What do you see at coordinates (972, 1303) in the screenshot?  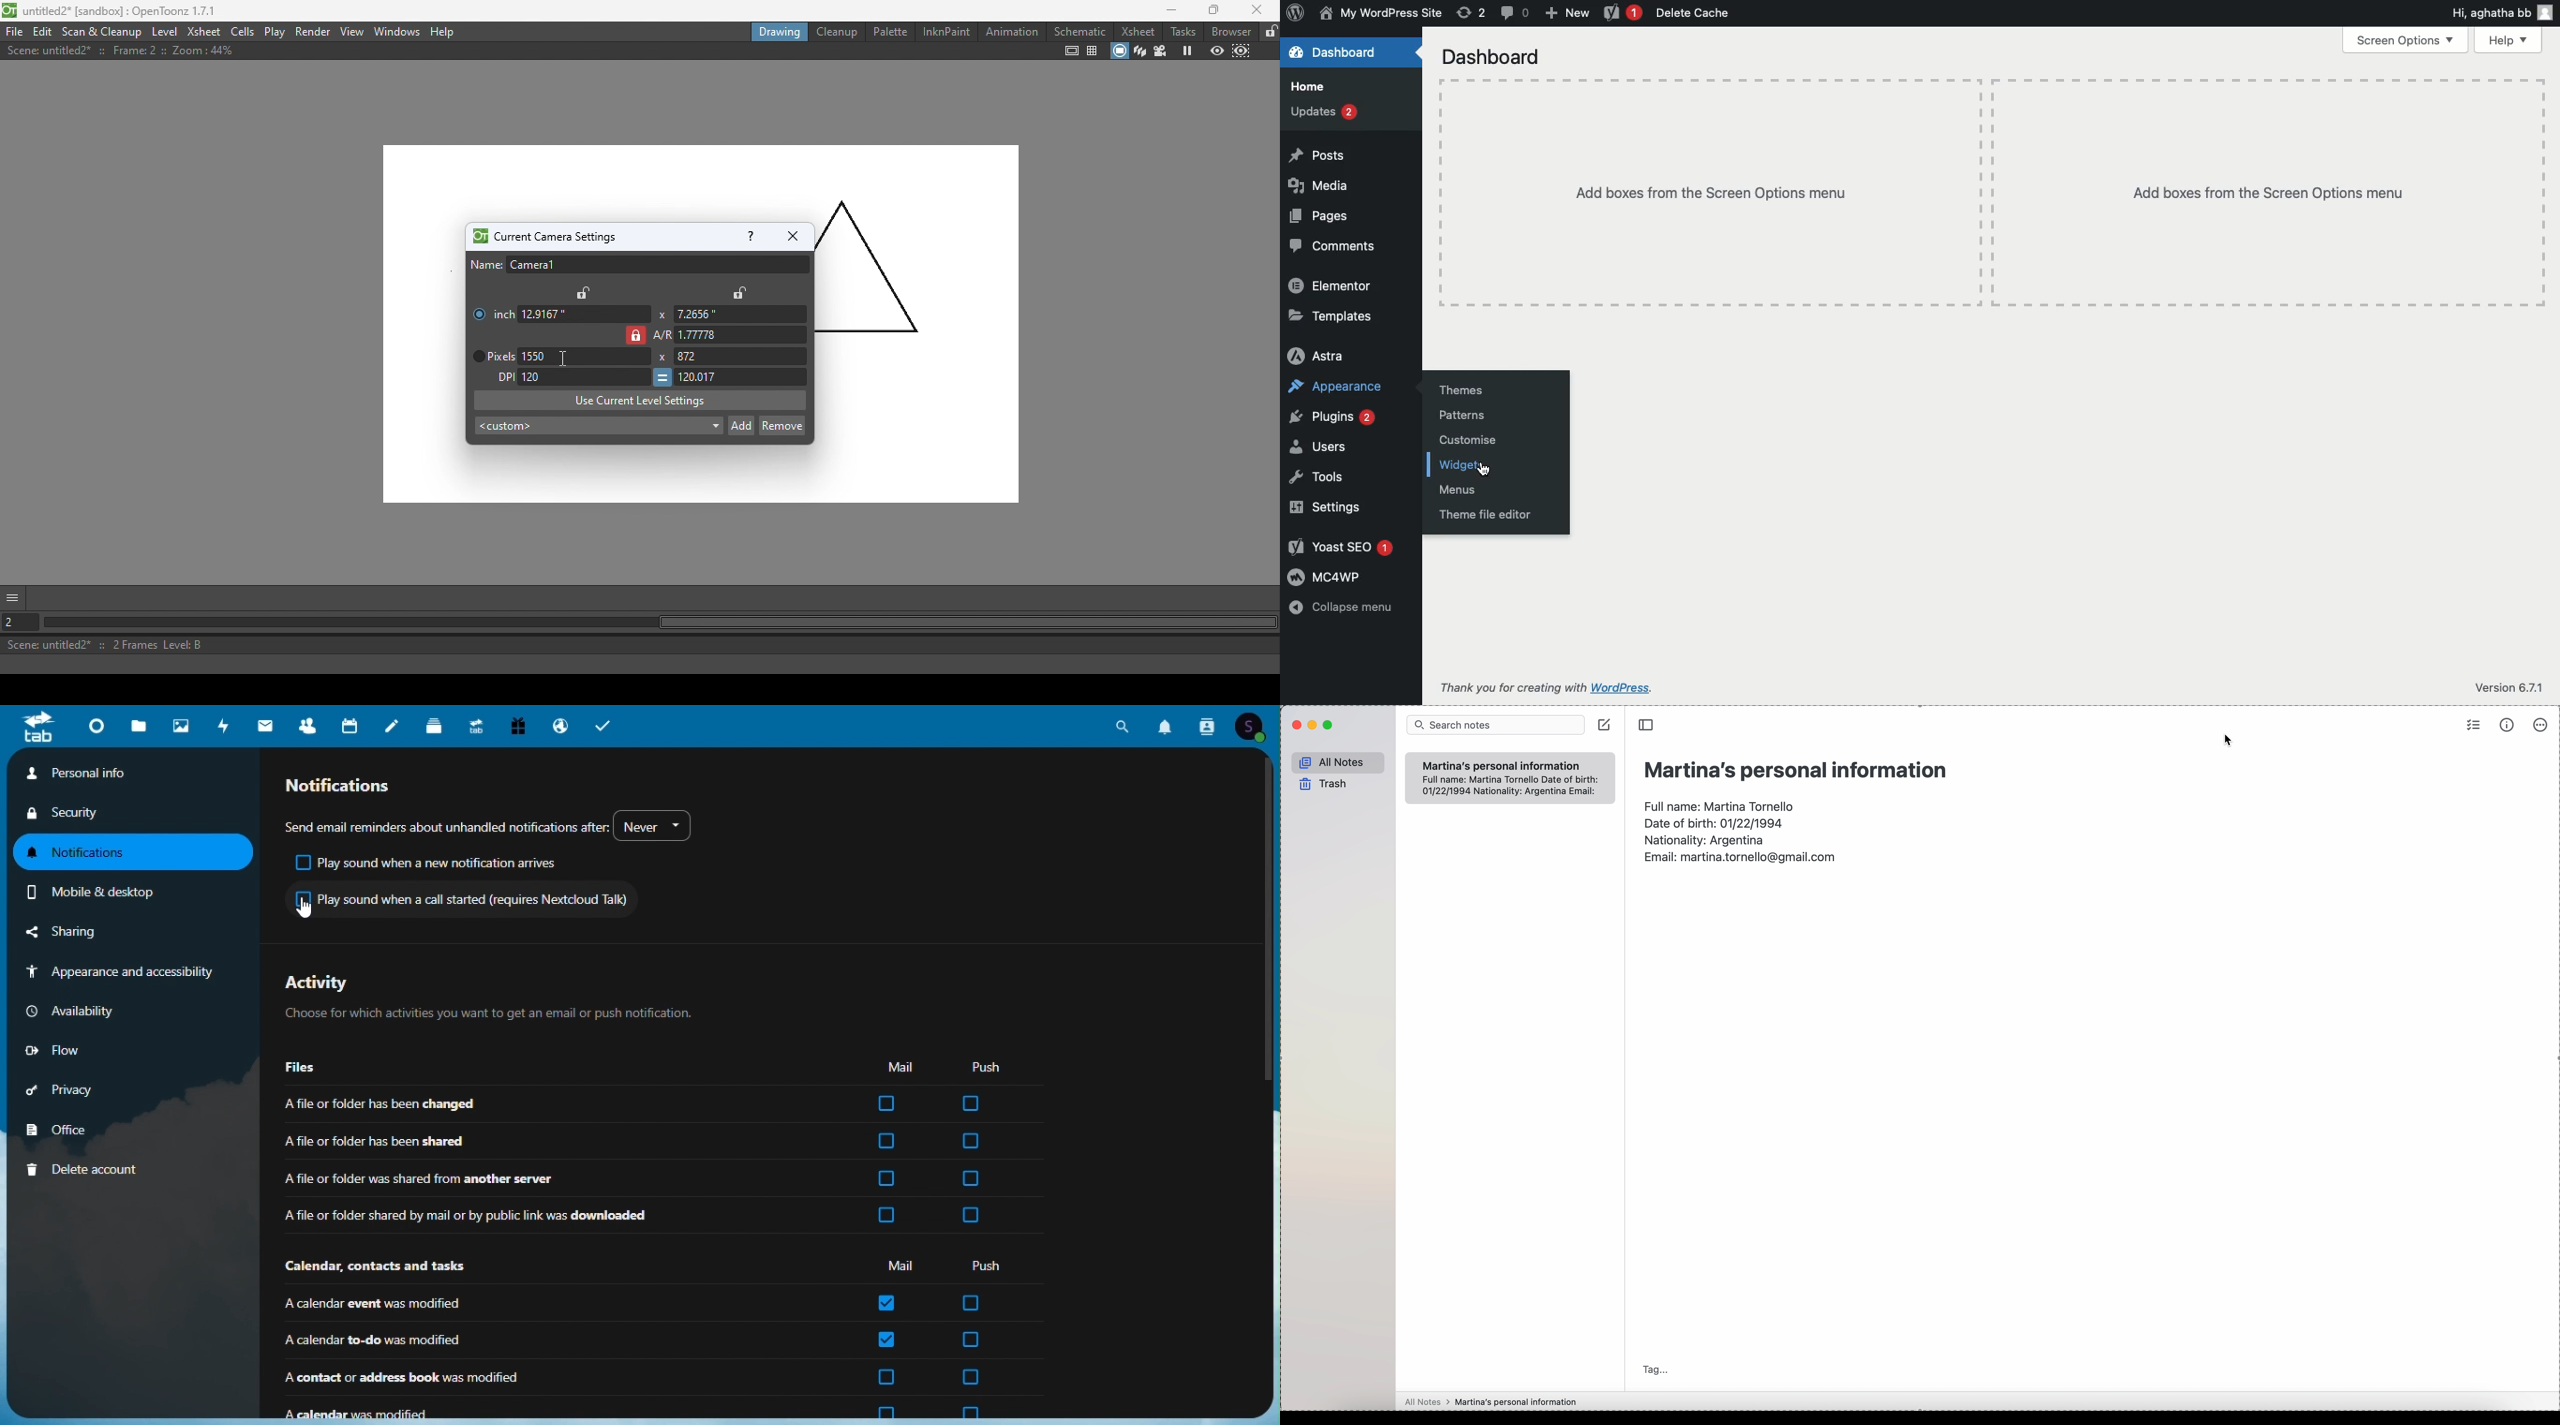 I see `check box` at bounding box center [972, 1303].